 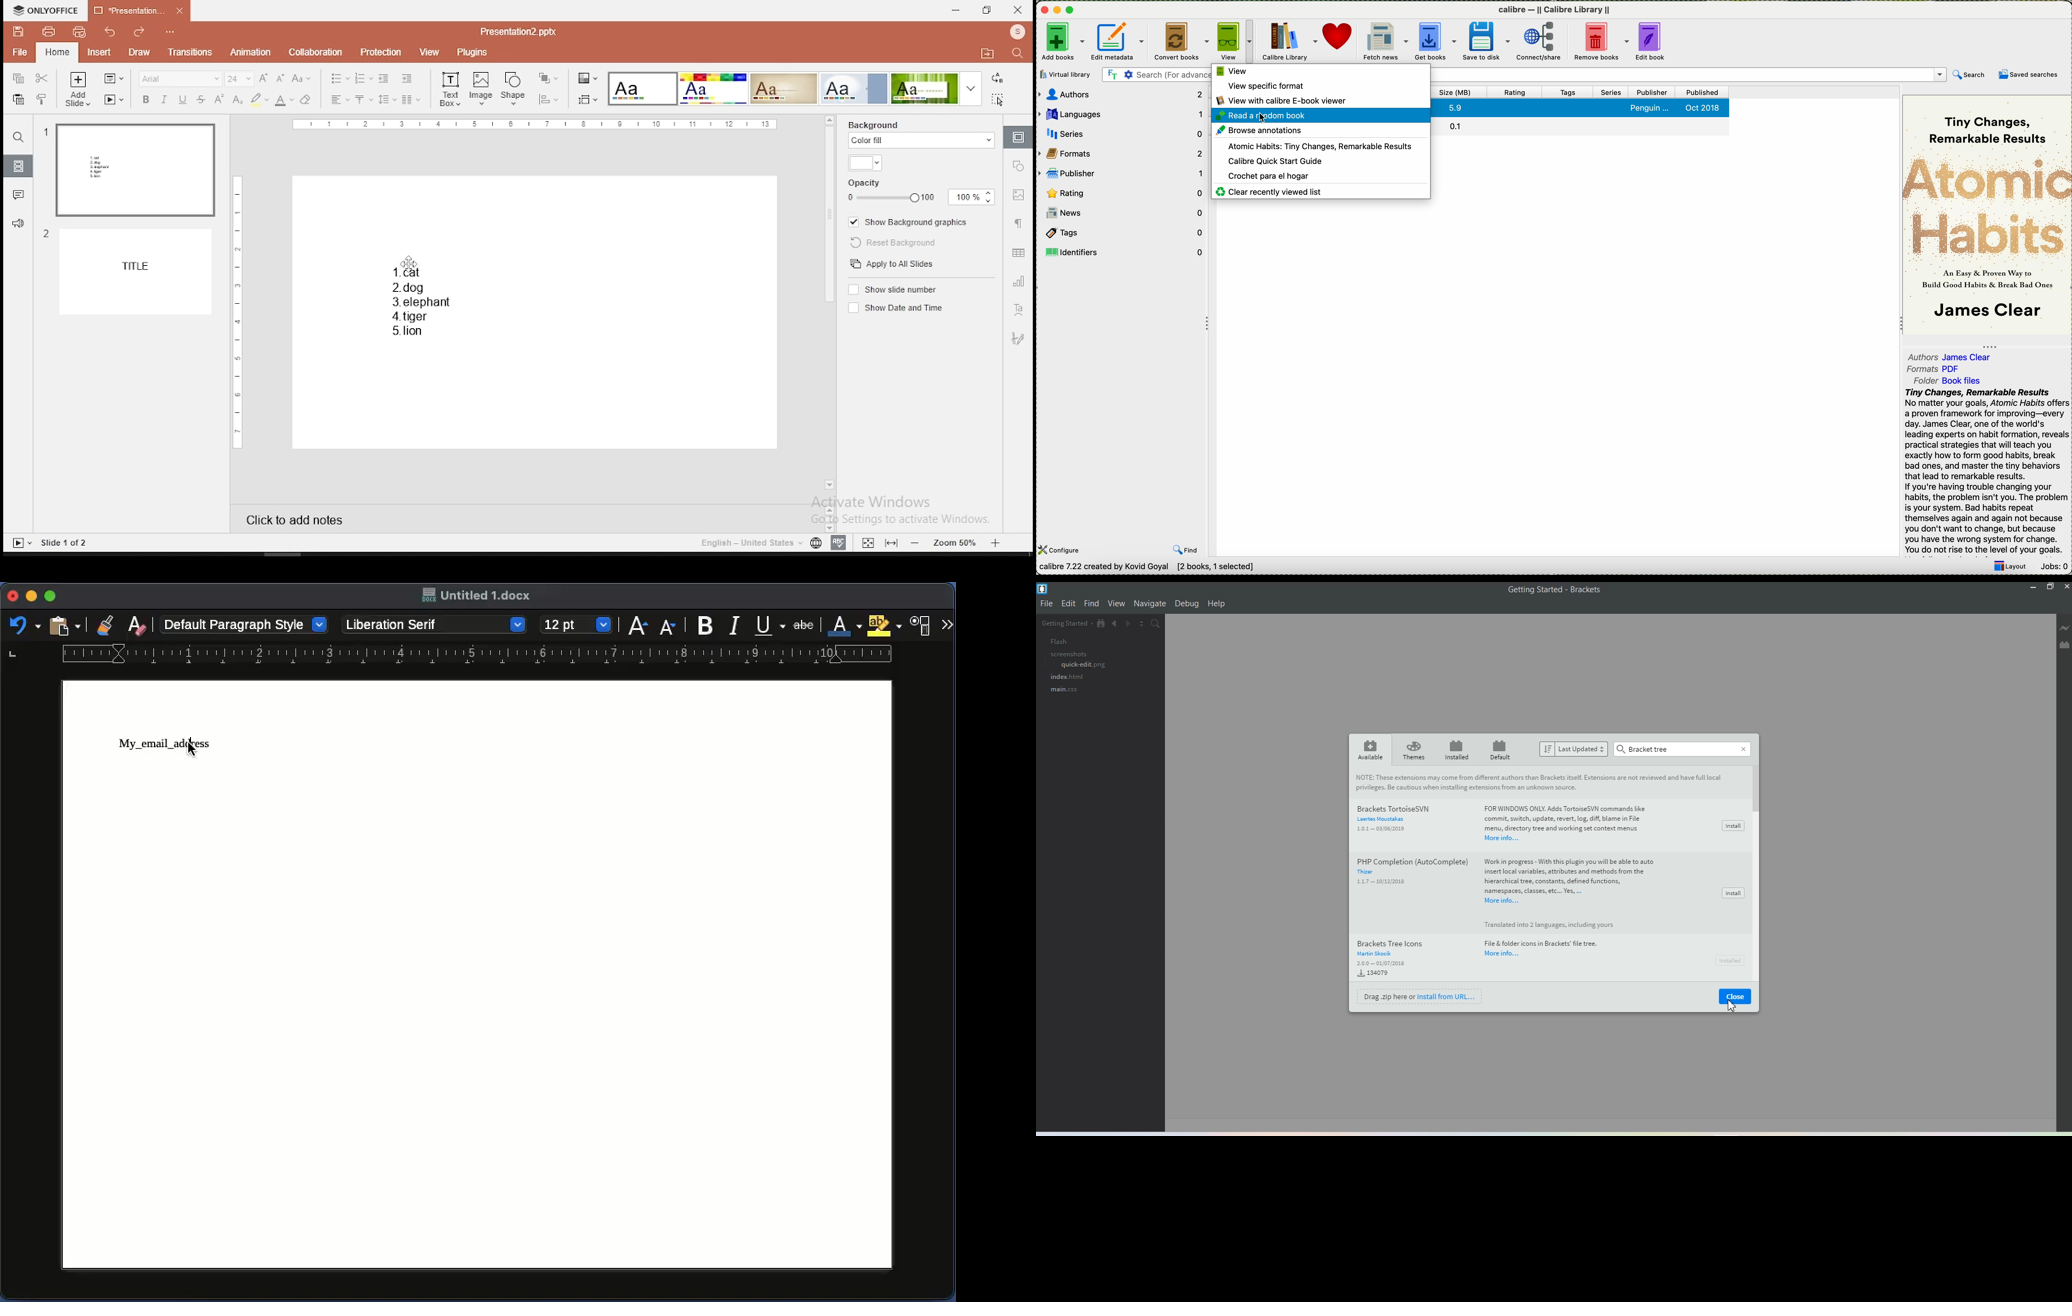 I want to click on Close, so click(x=1741, y=747).